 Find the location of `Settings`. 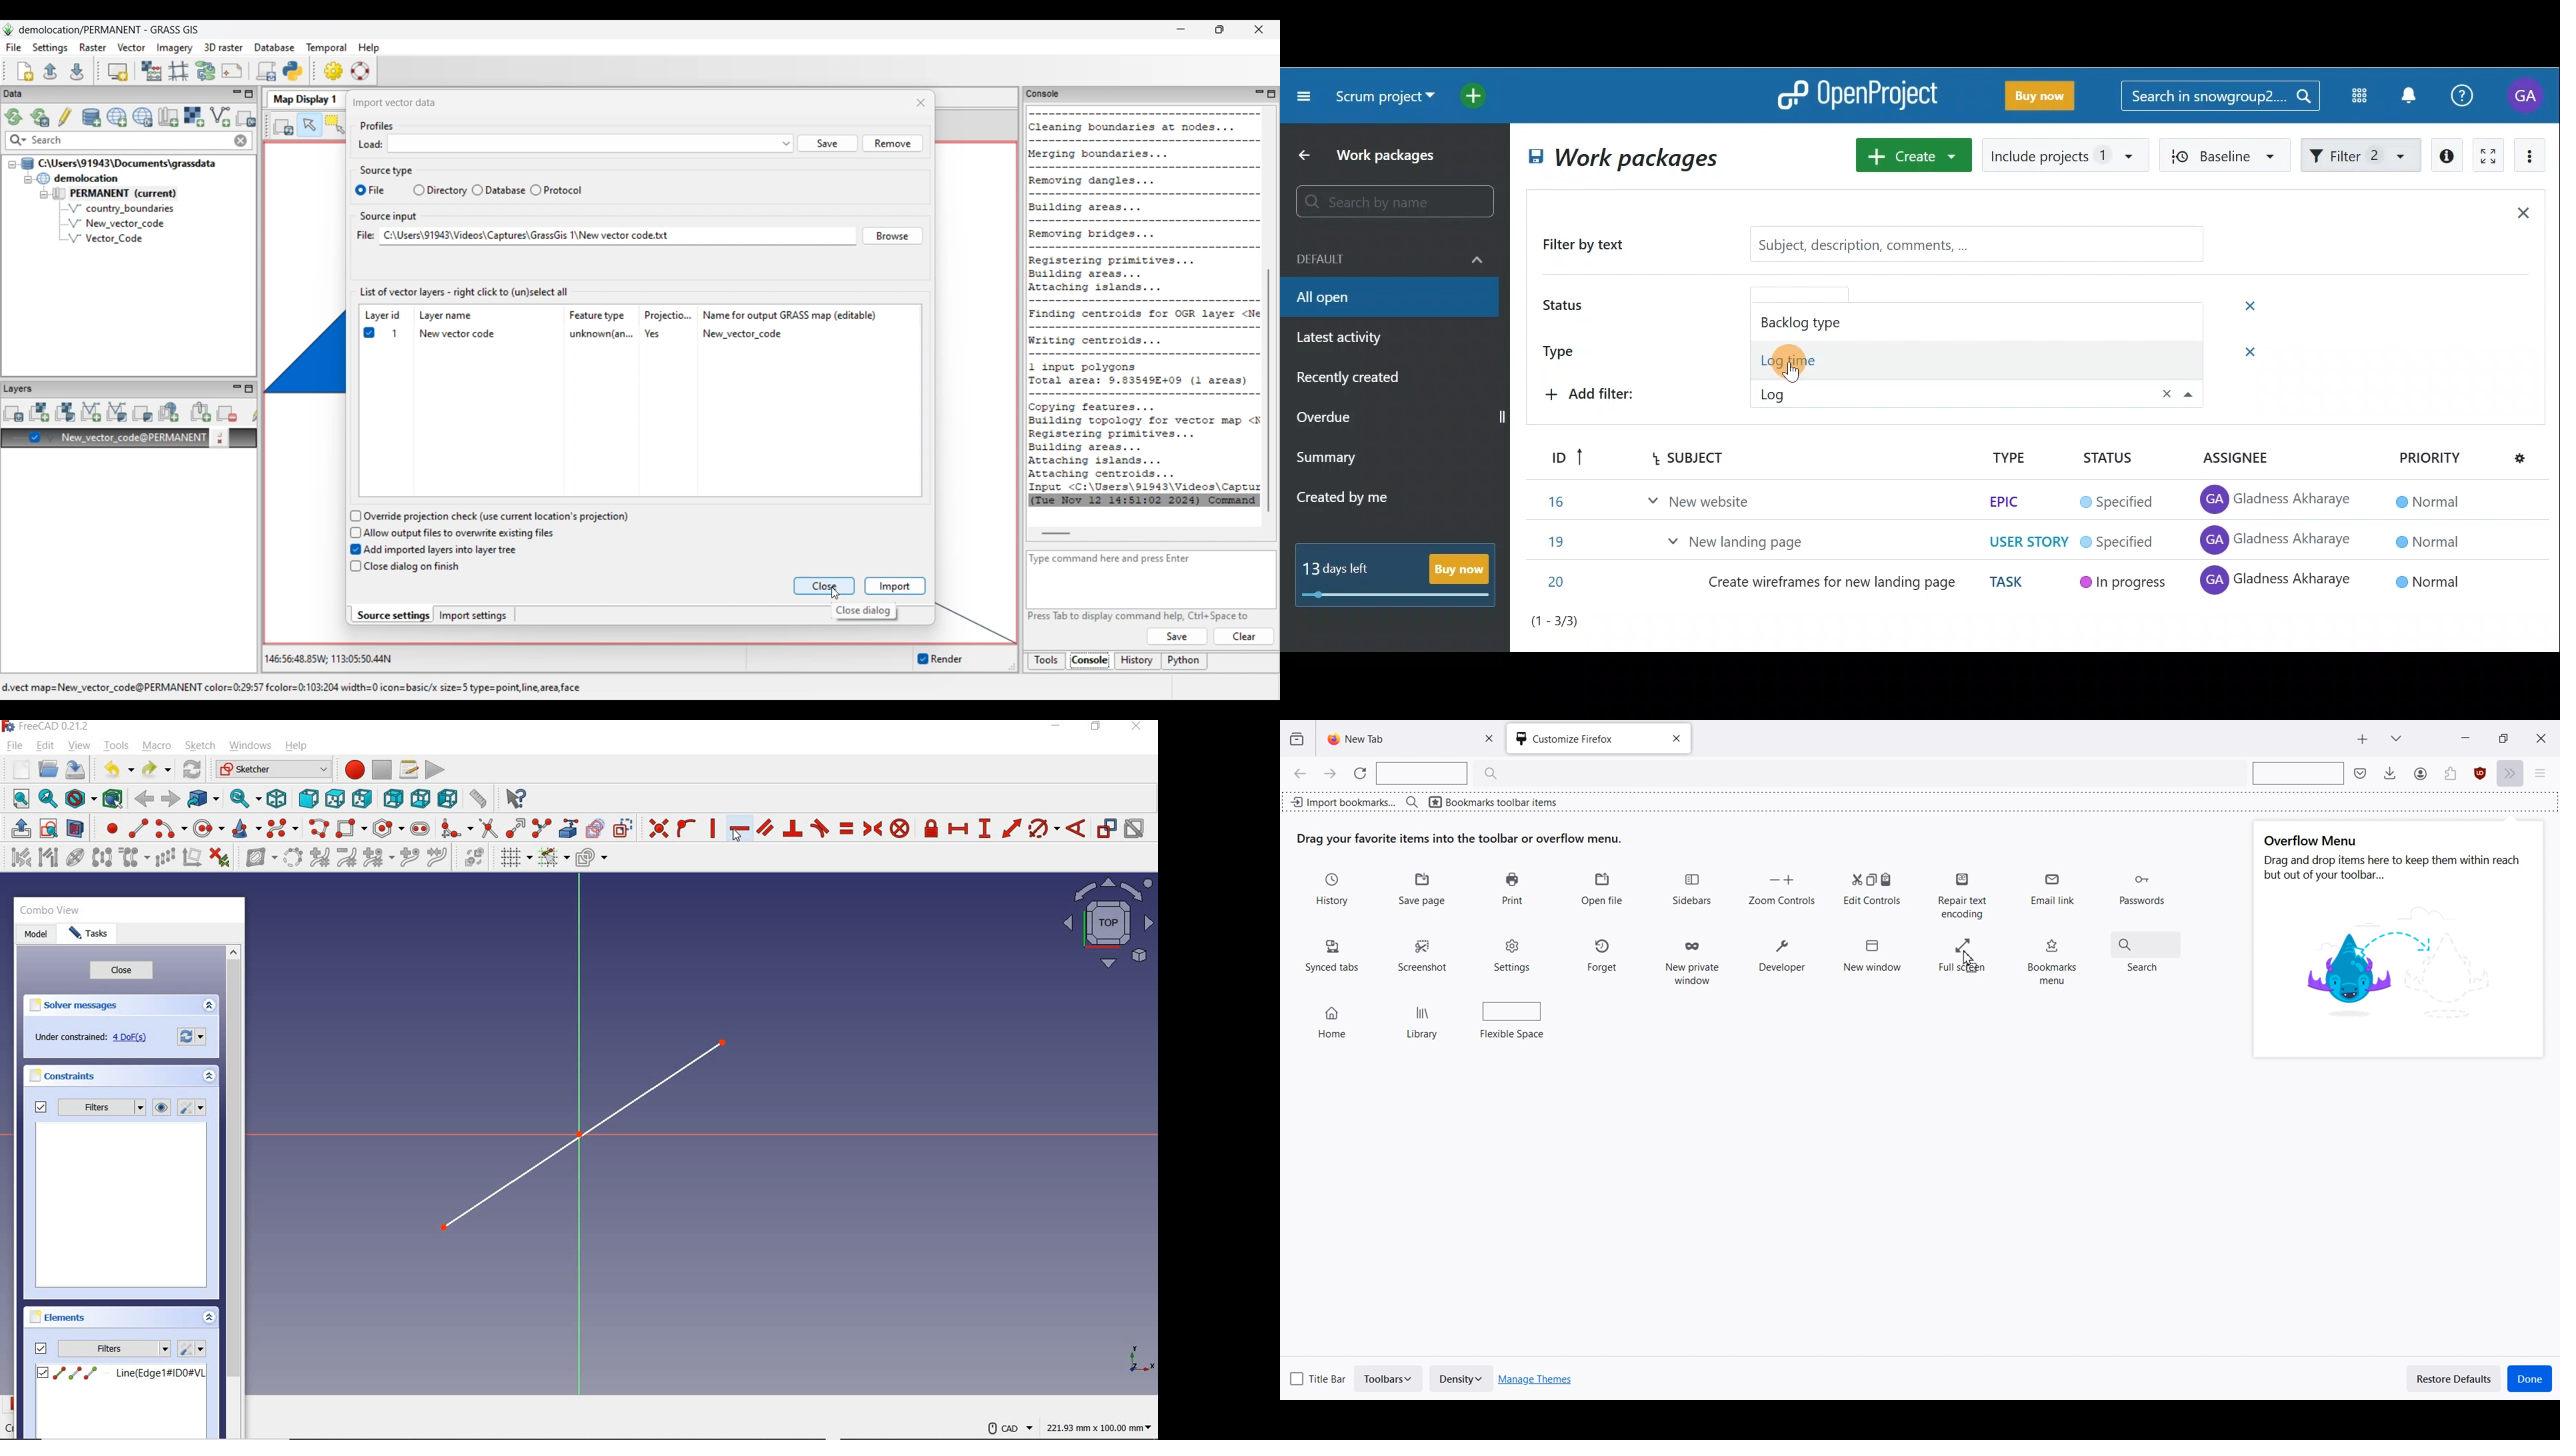

Settings is located at coordinates (1514, 954).